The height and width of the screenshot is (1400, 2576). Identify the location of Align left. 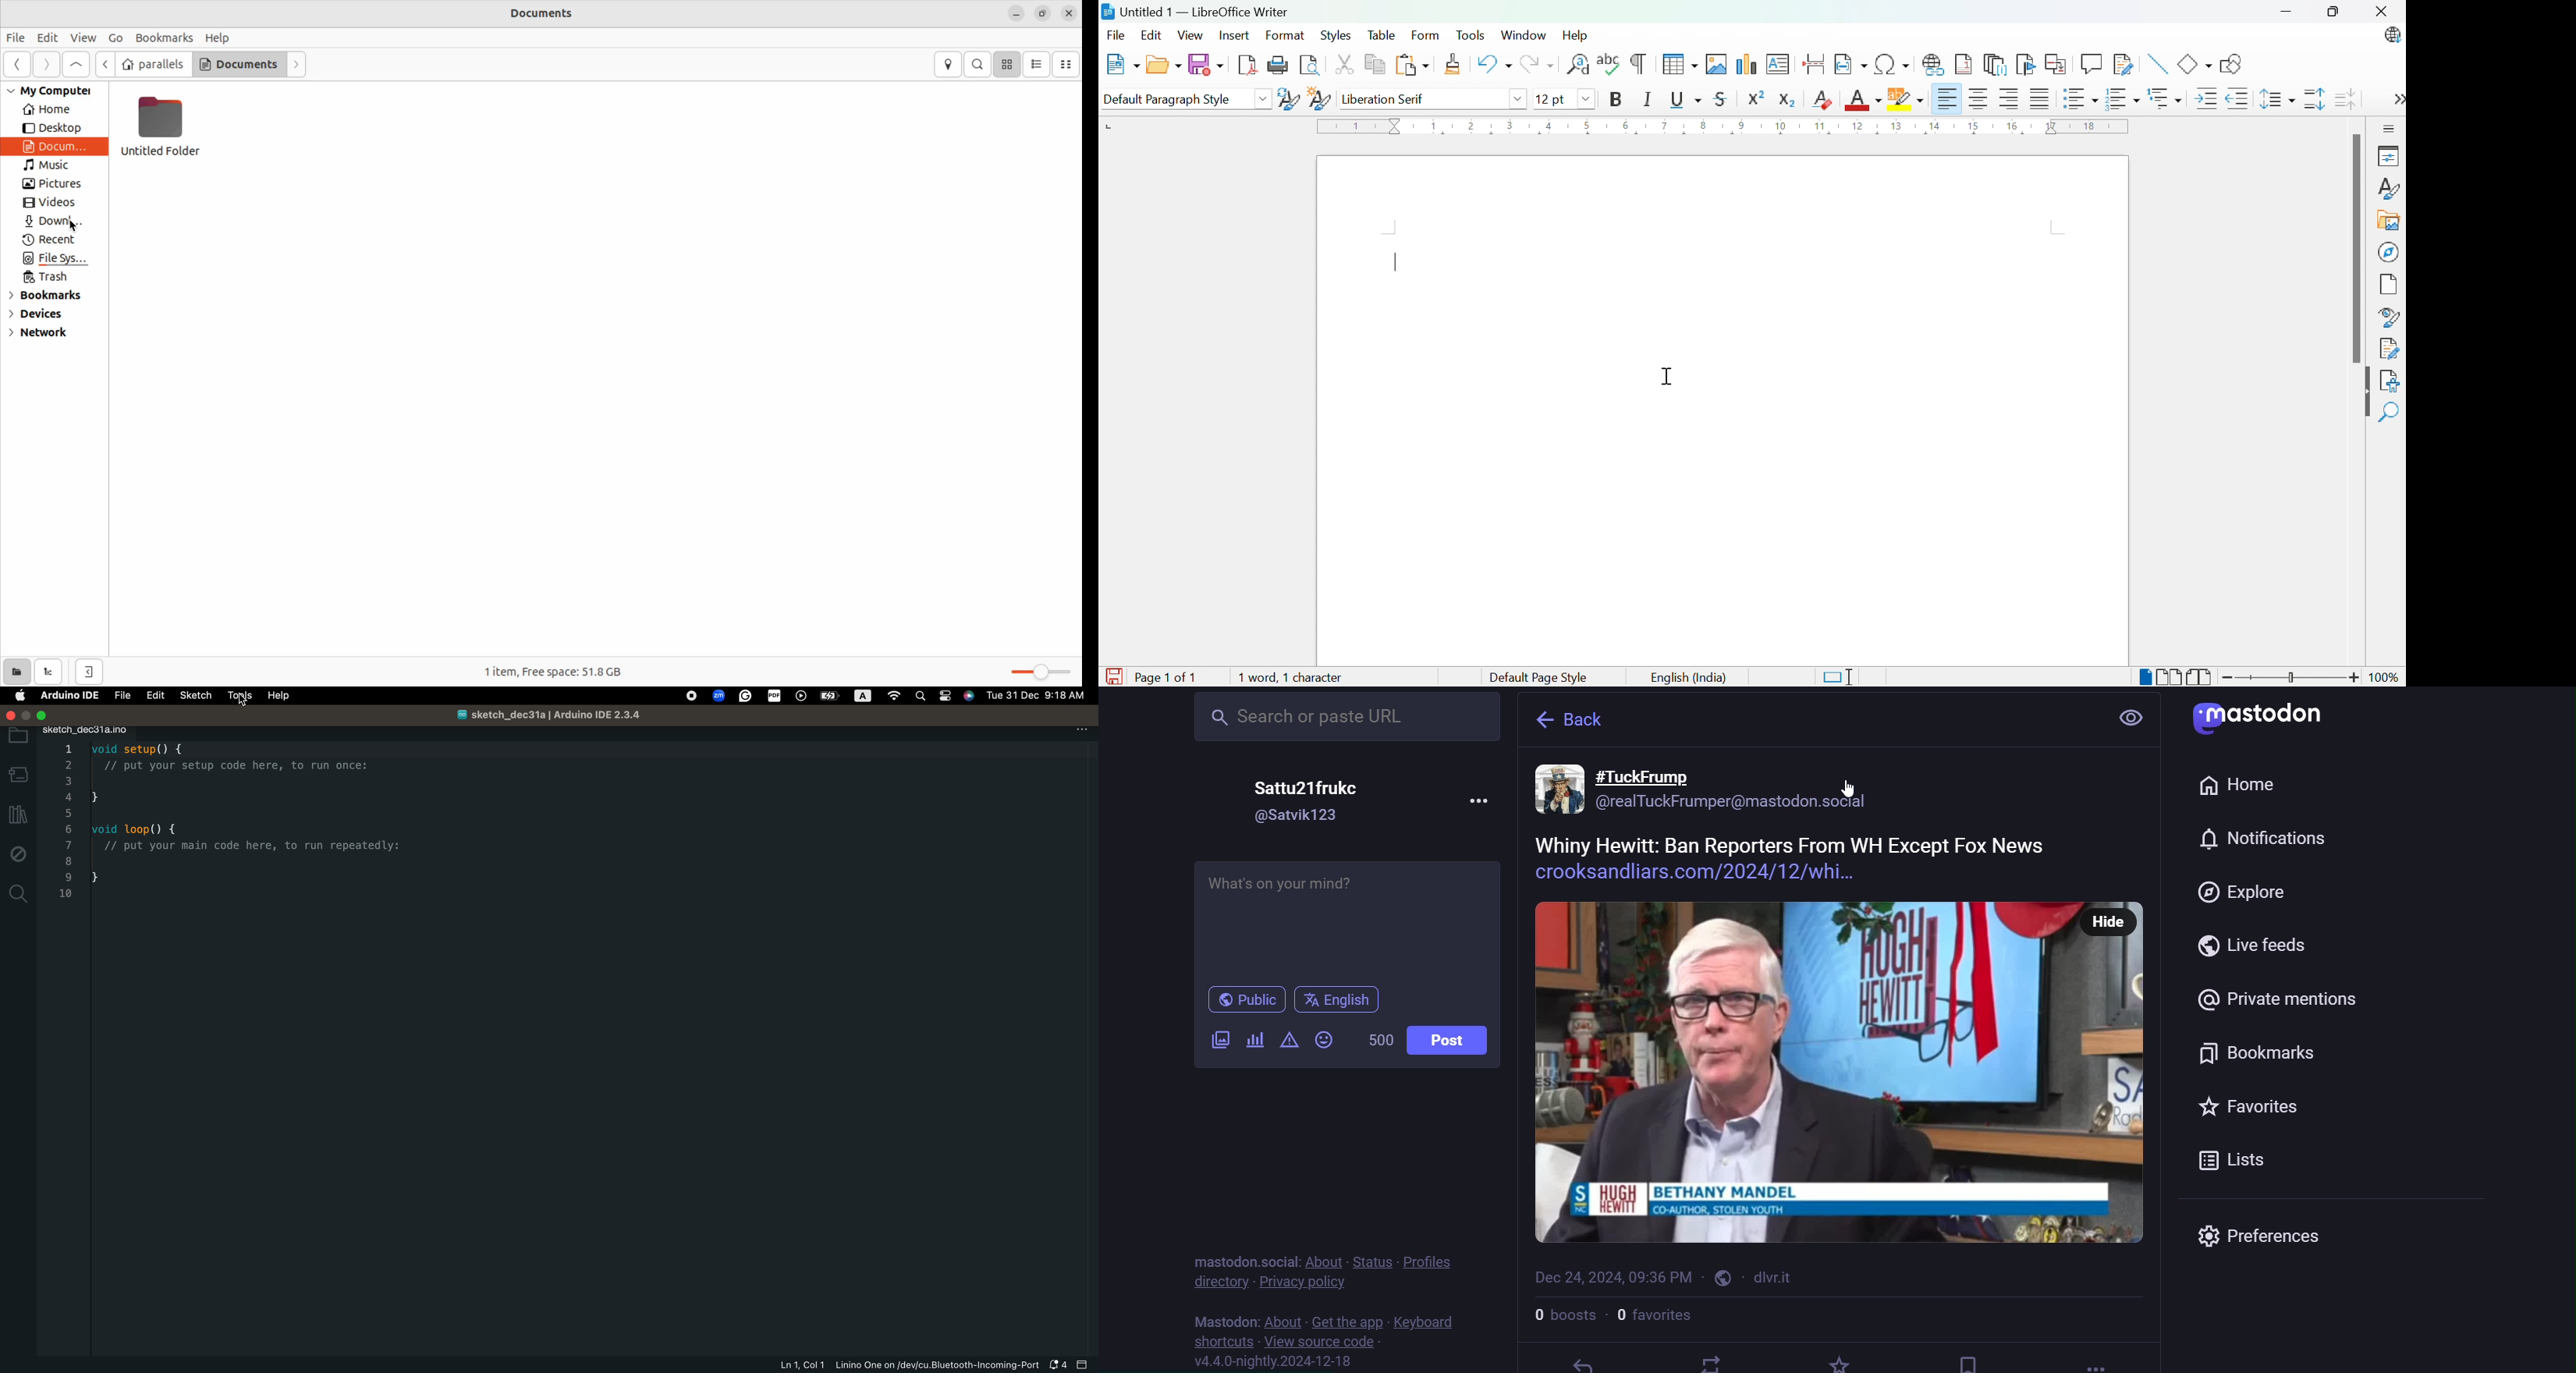
(1948, 99).